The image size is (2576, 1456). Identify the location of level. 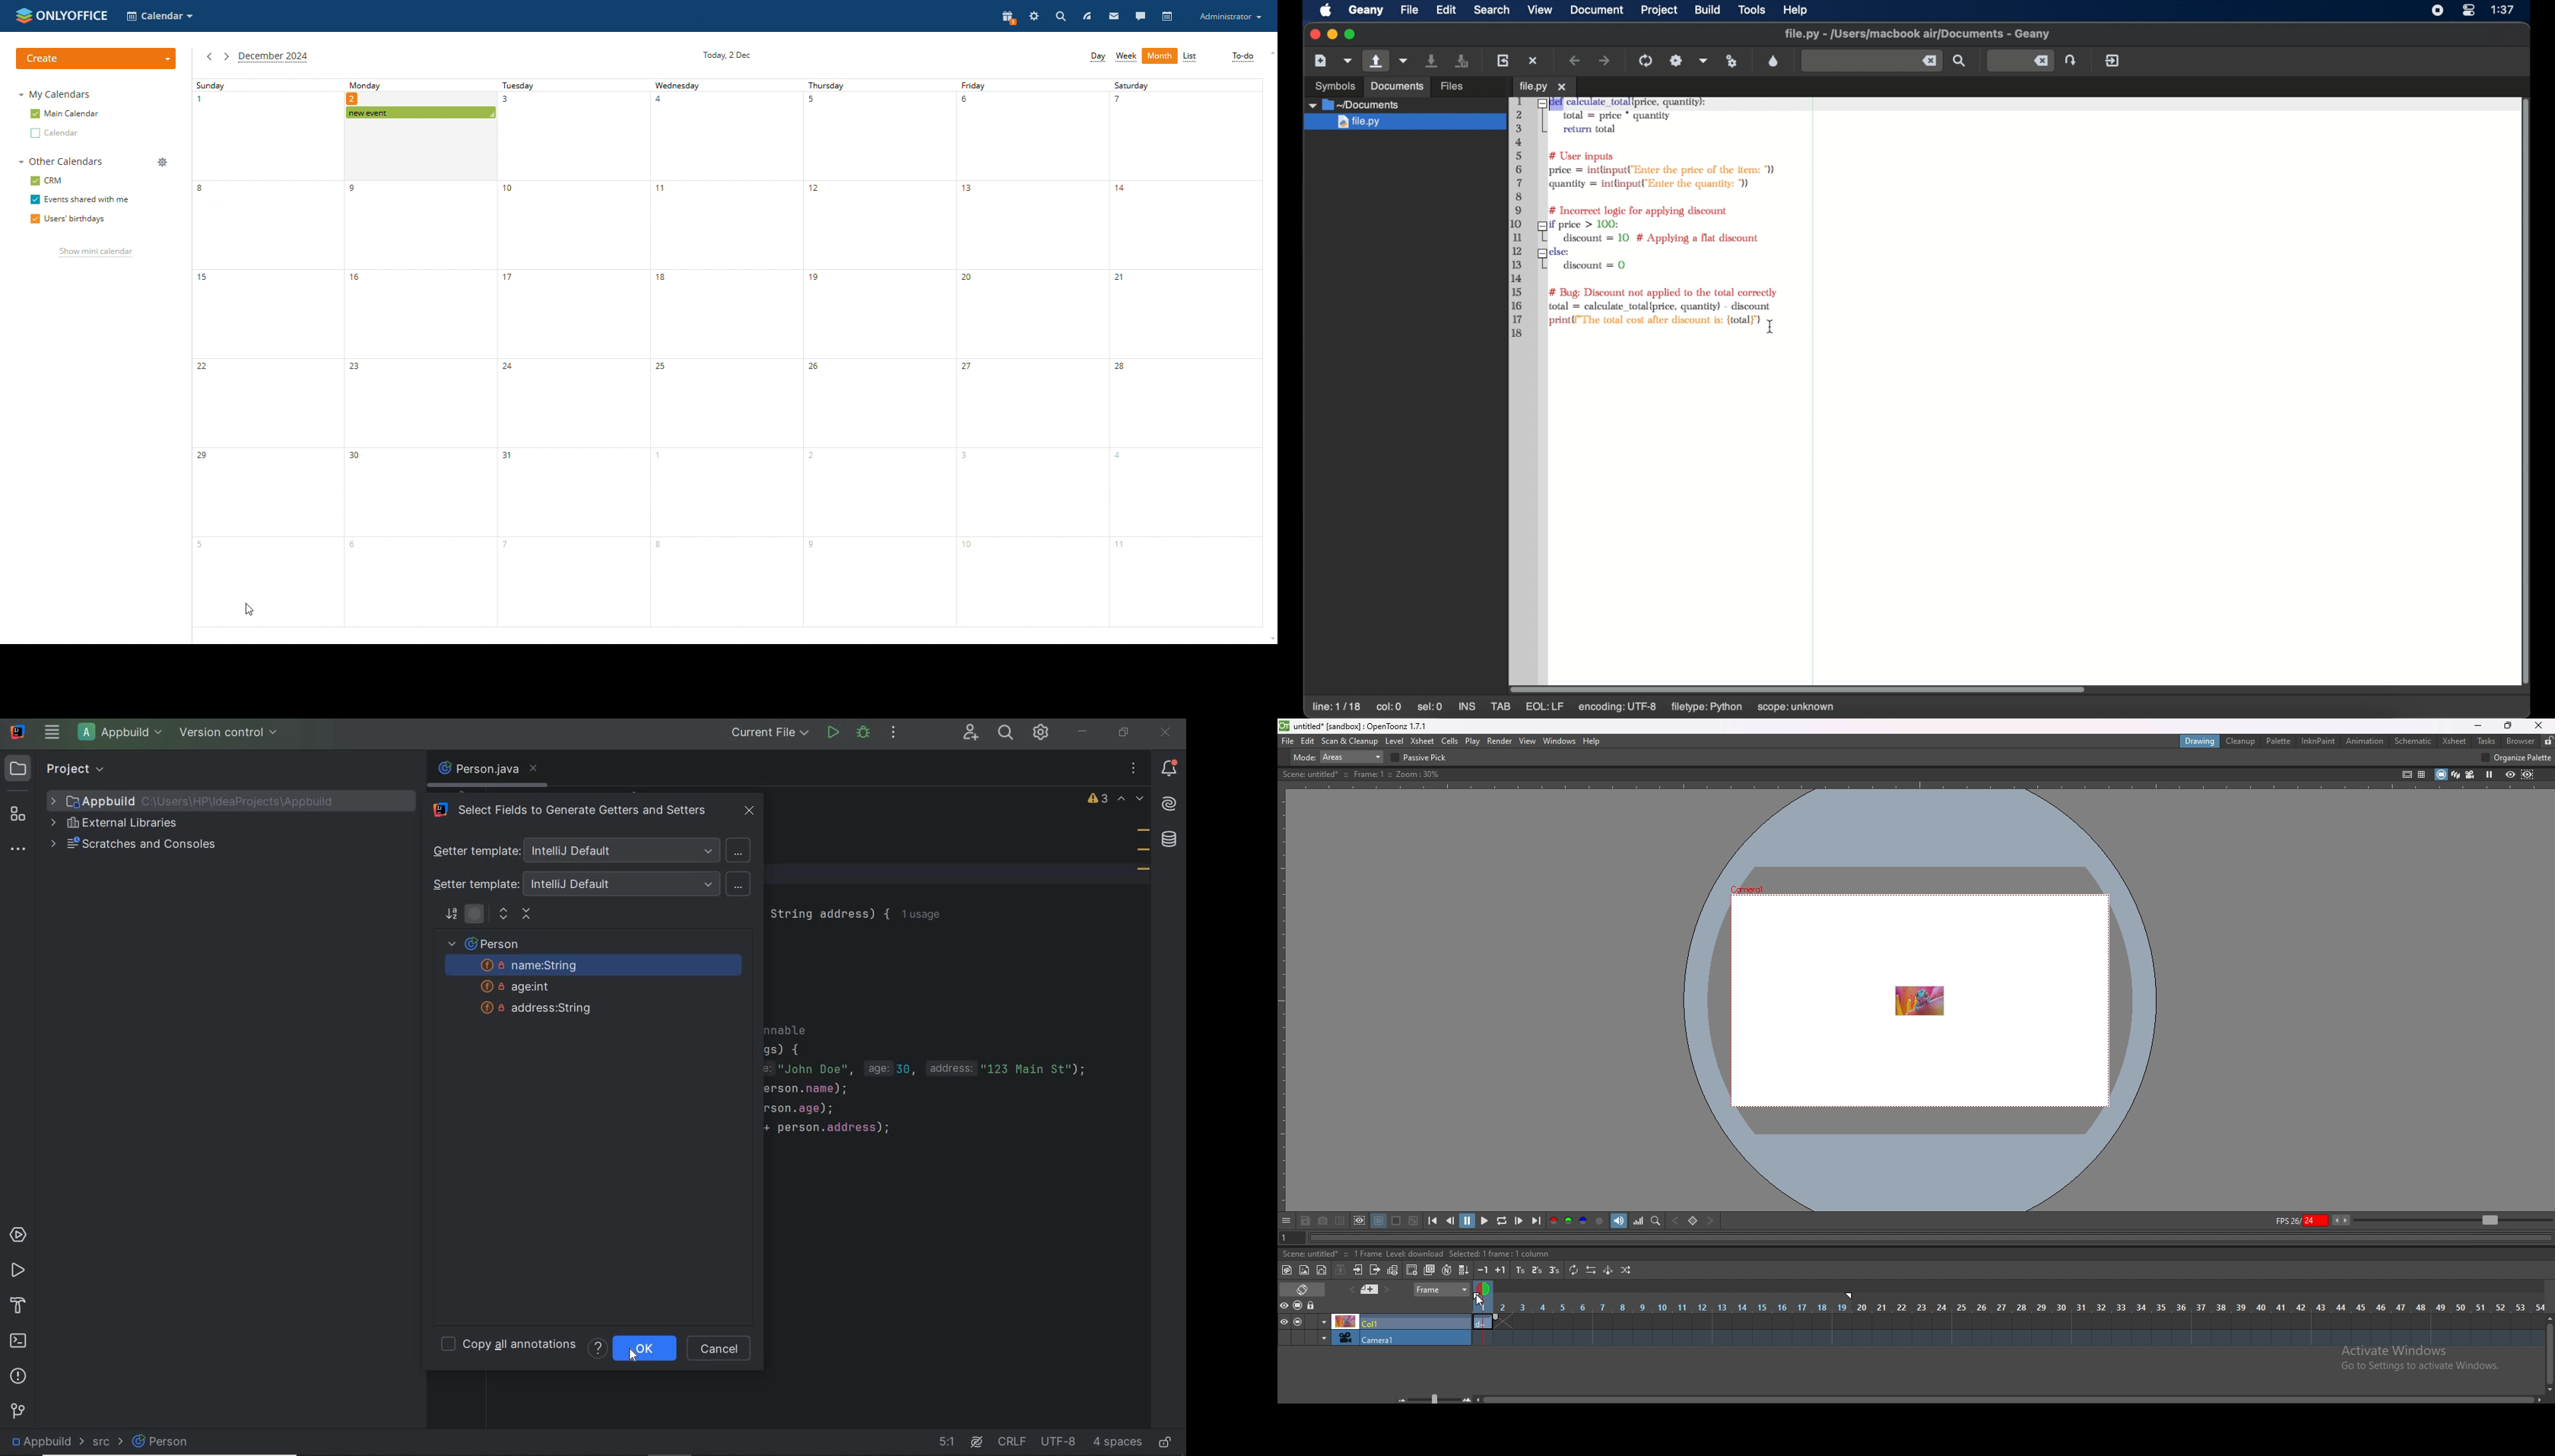
(1394, 742).